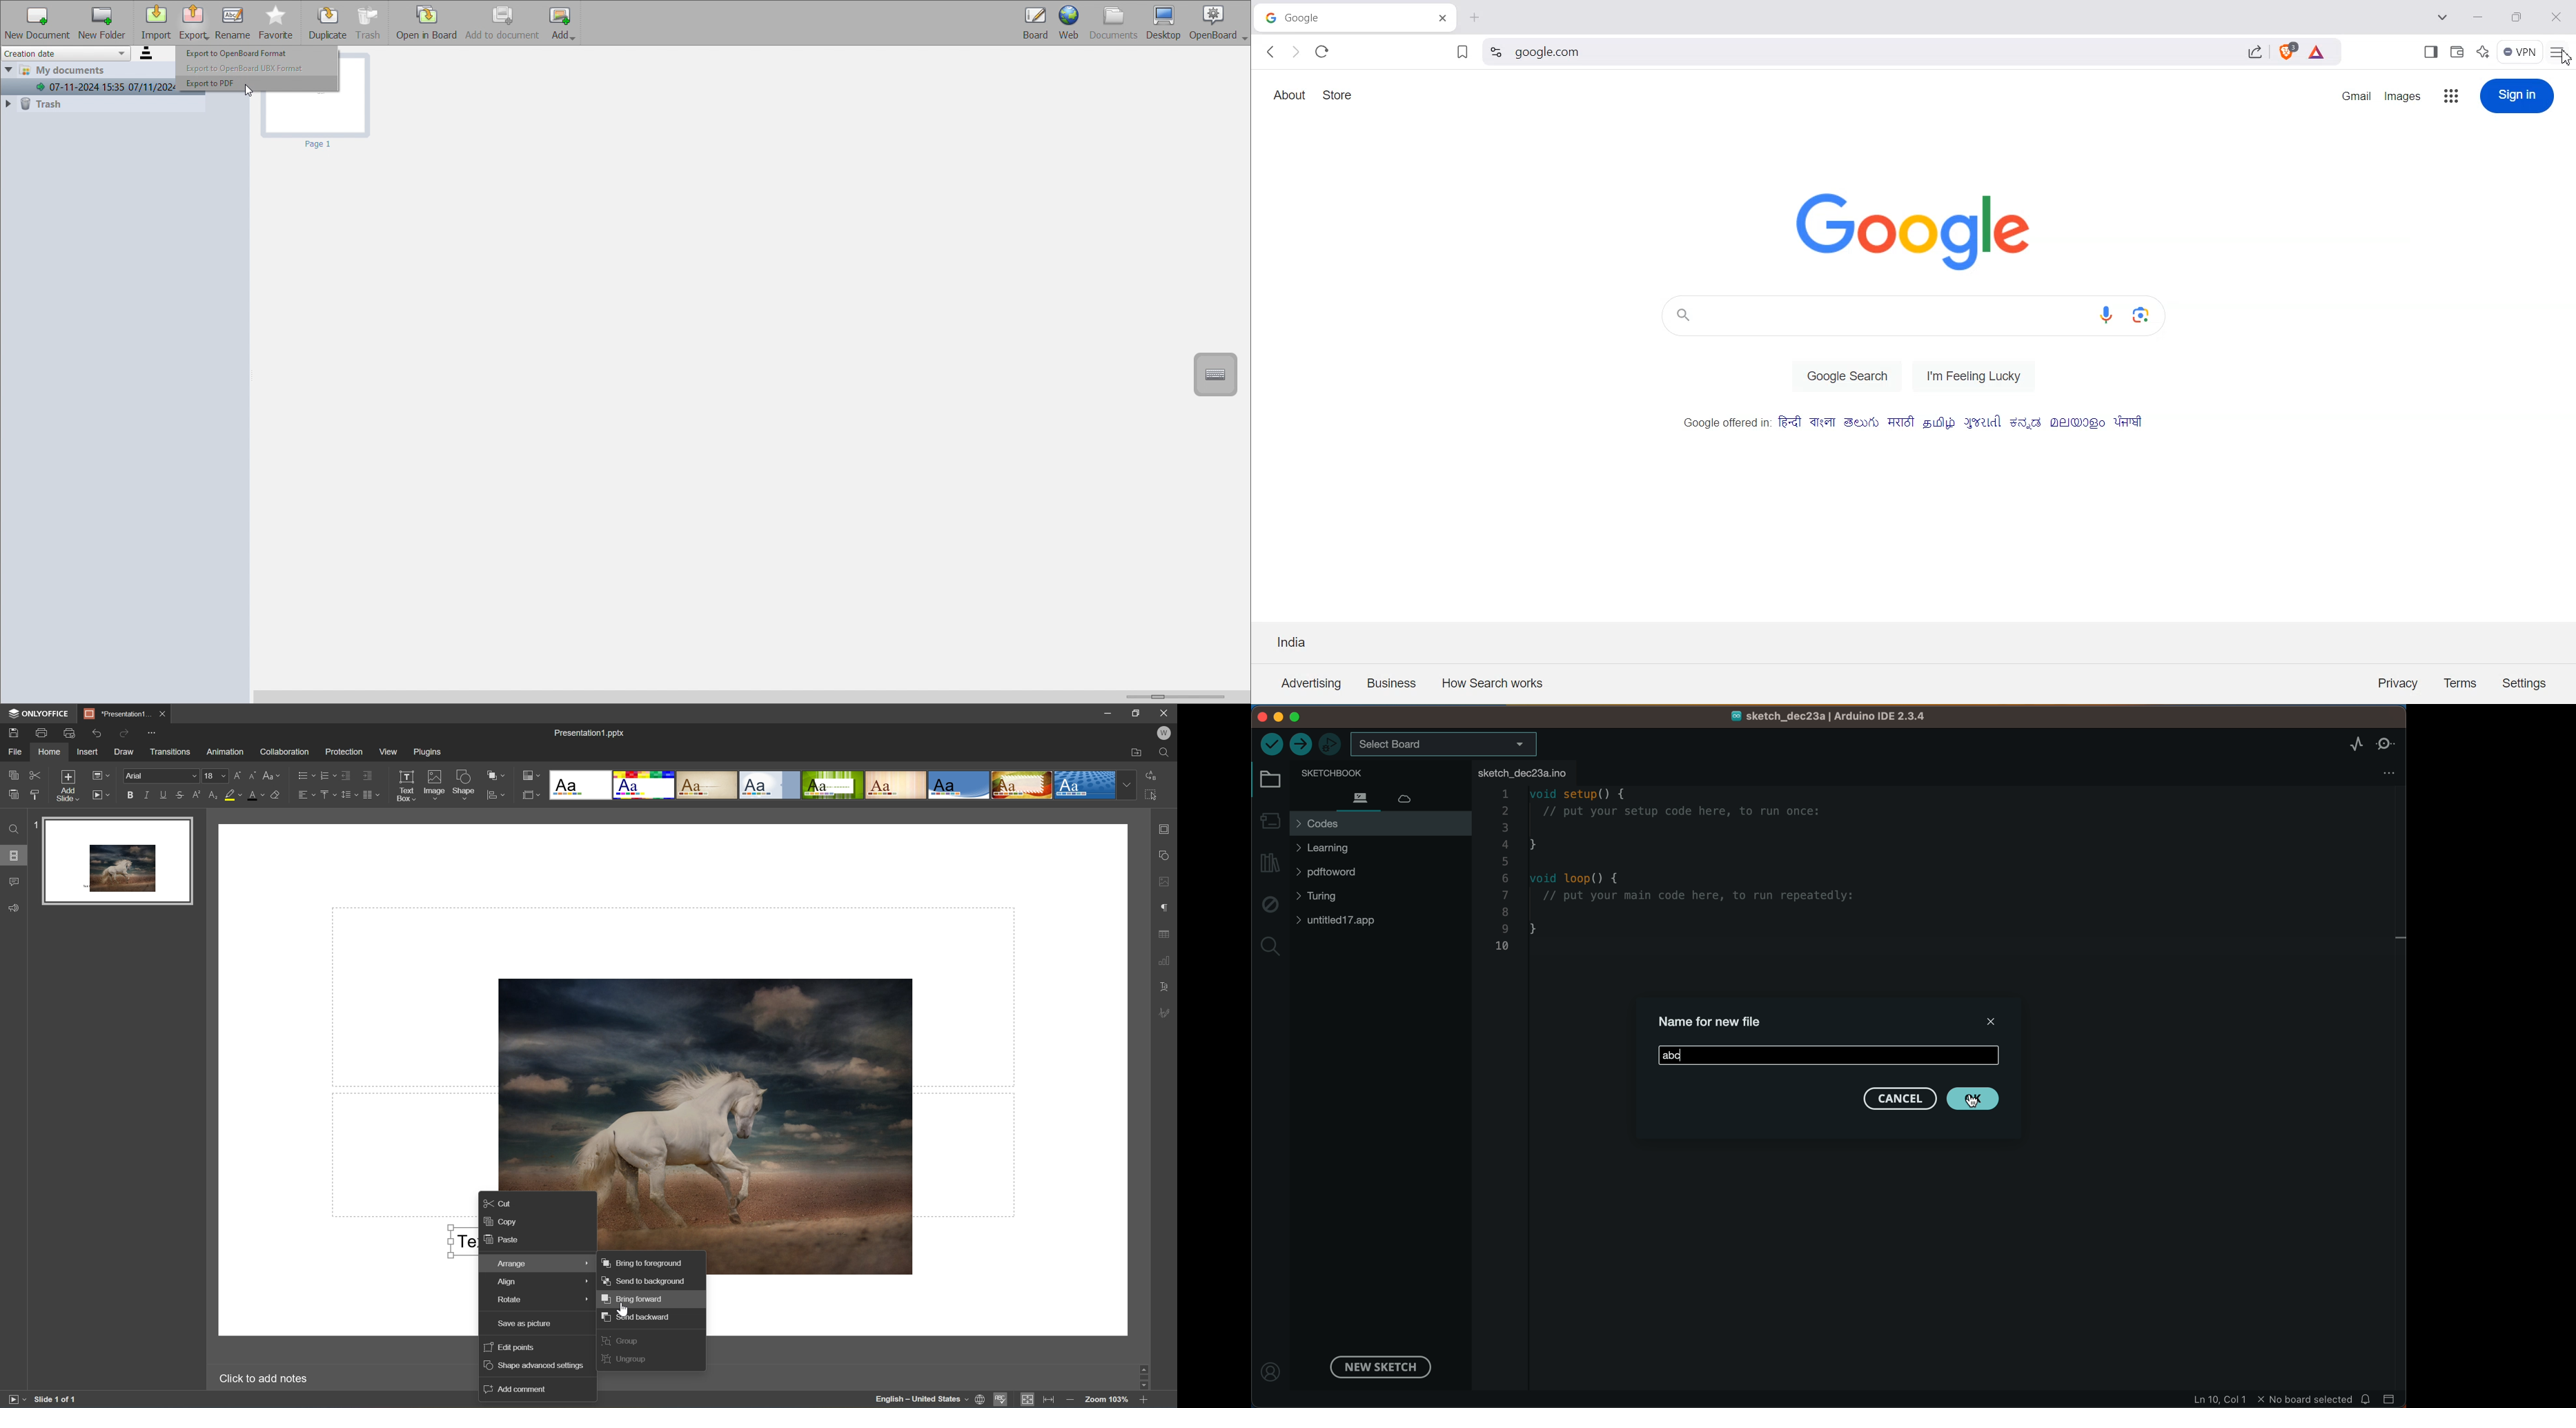  What do you see at coordinates (233, 795) in the screenshot?
I see `Highlight color` at bounding box center [233, 795].